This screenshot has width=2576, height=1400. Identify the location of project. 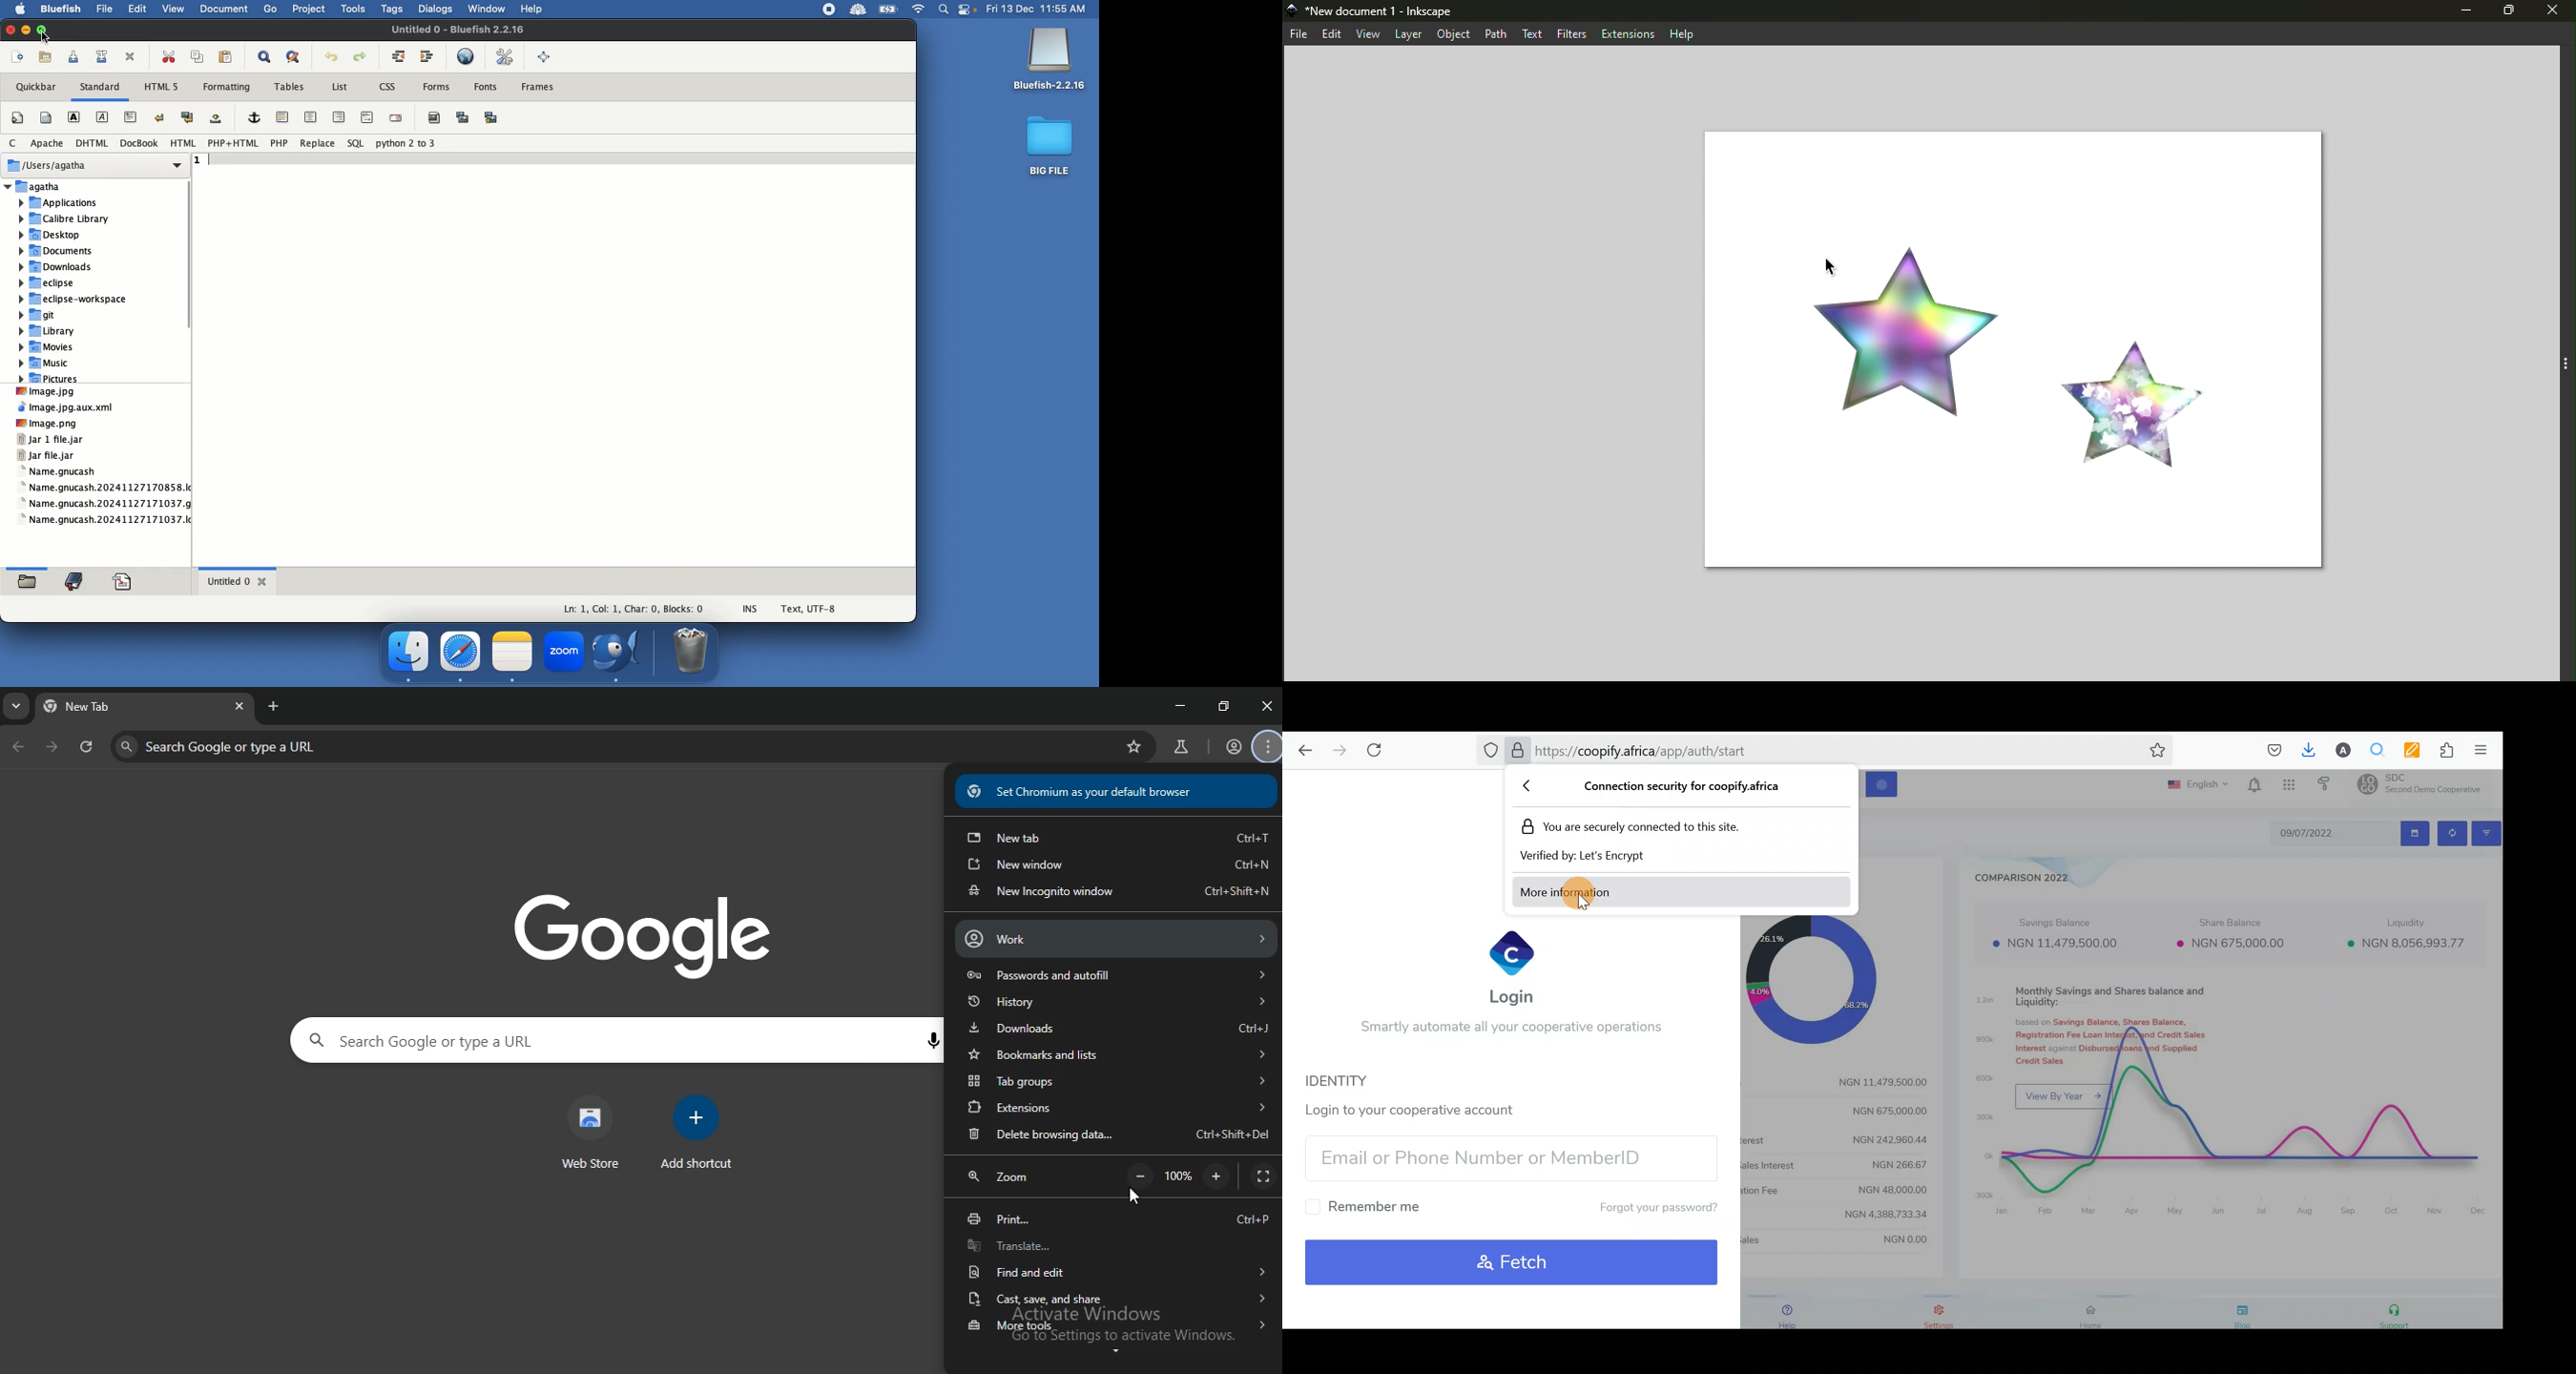
(306, 11).